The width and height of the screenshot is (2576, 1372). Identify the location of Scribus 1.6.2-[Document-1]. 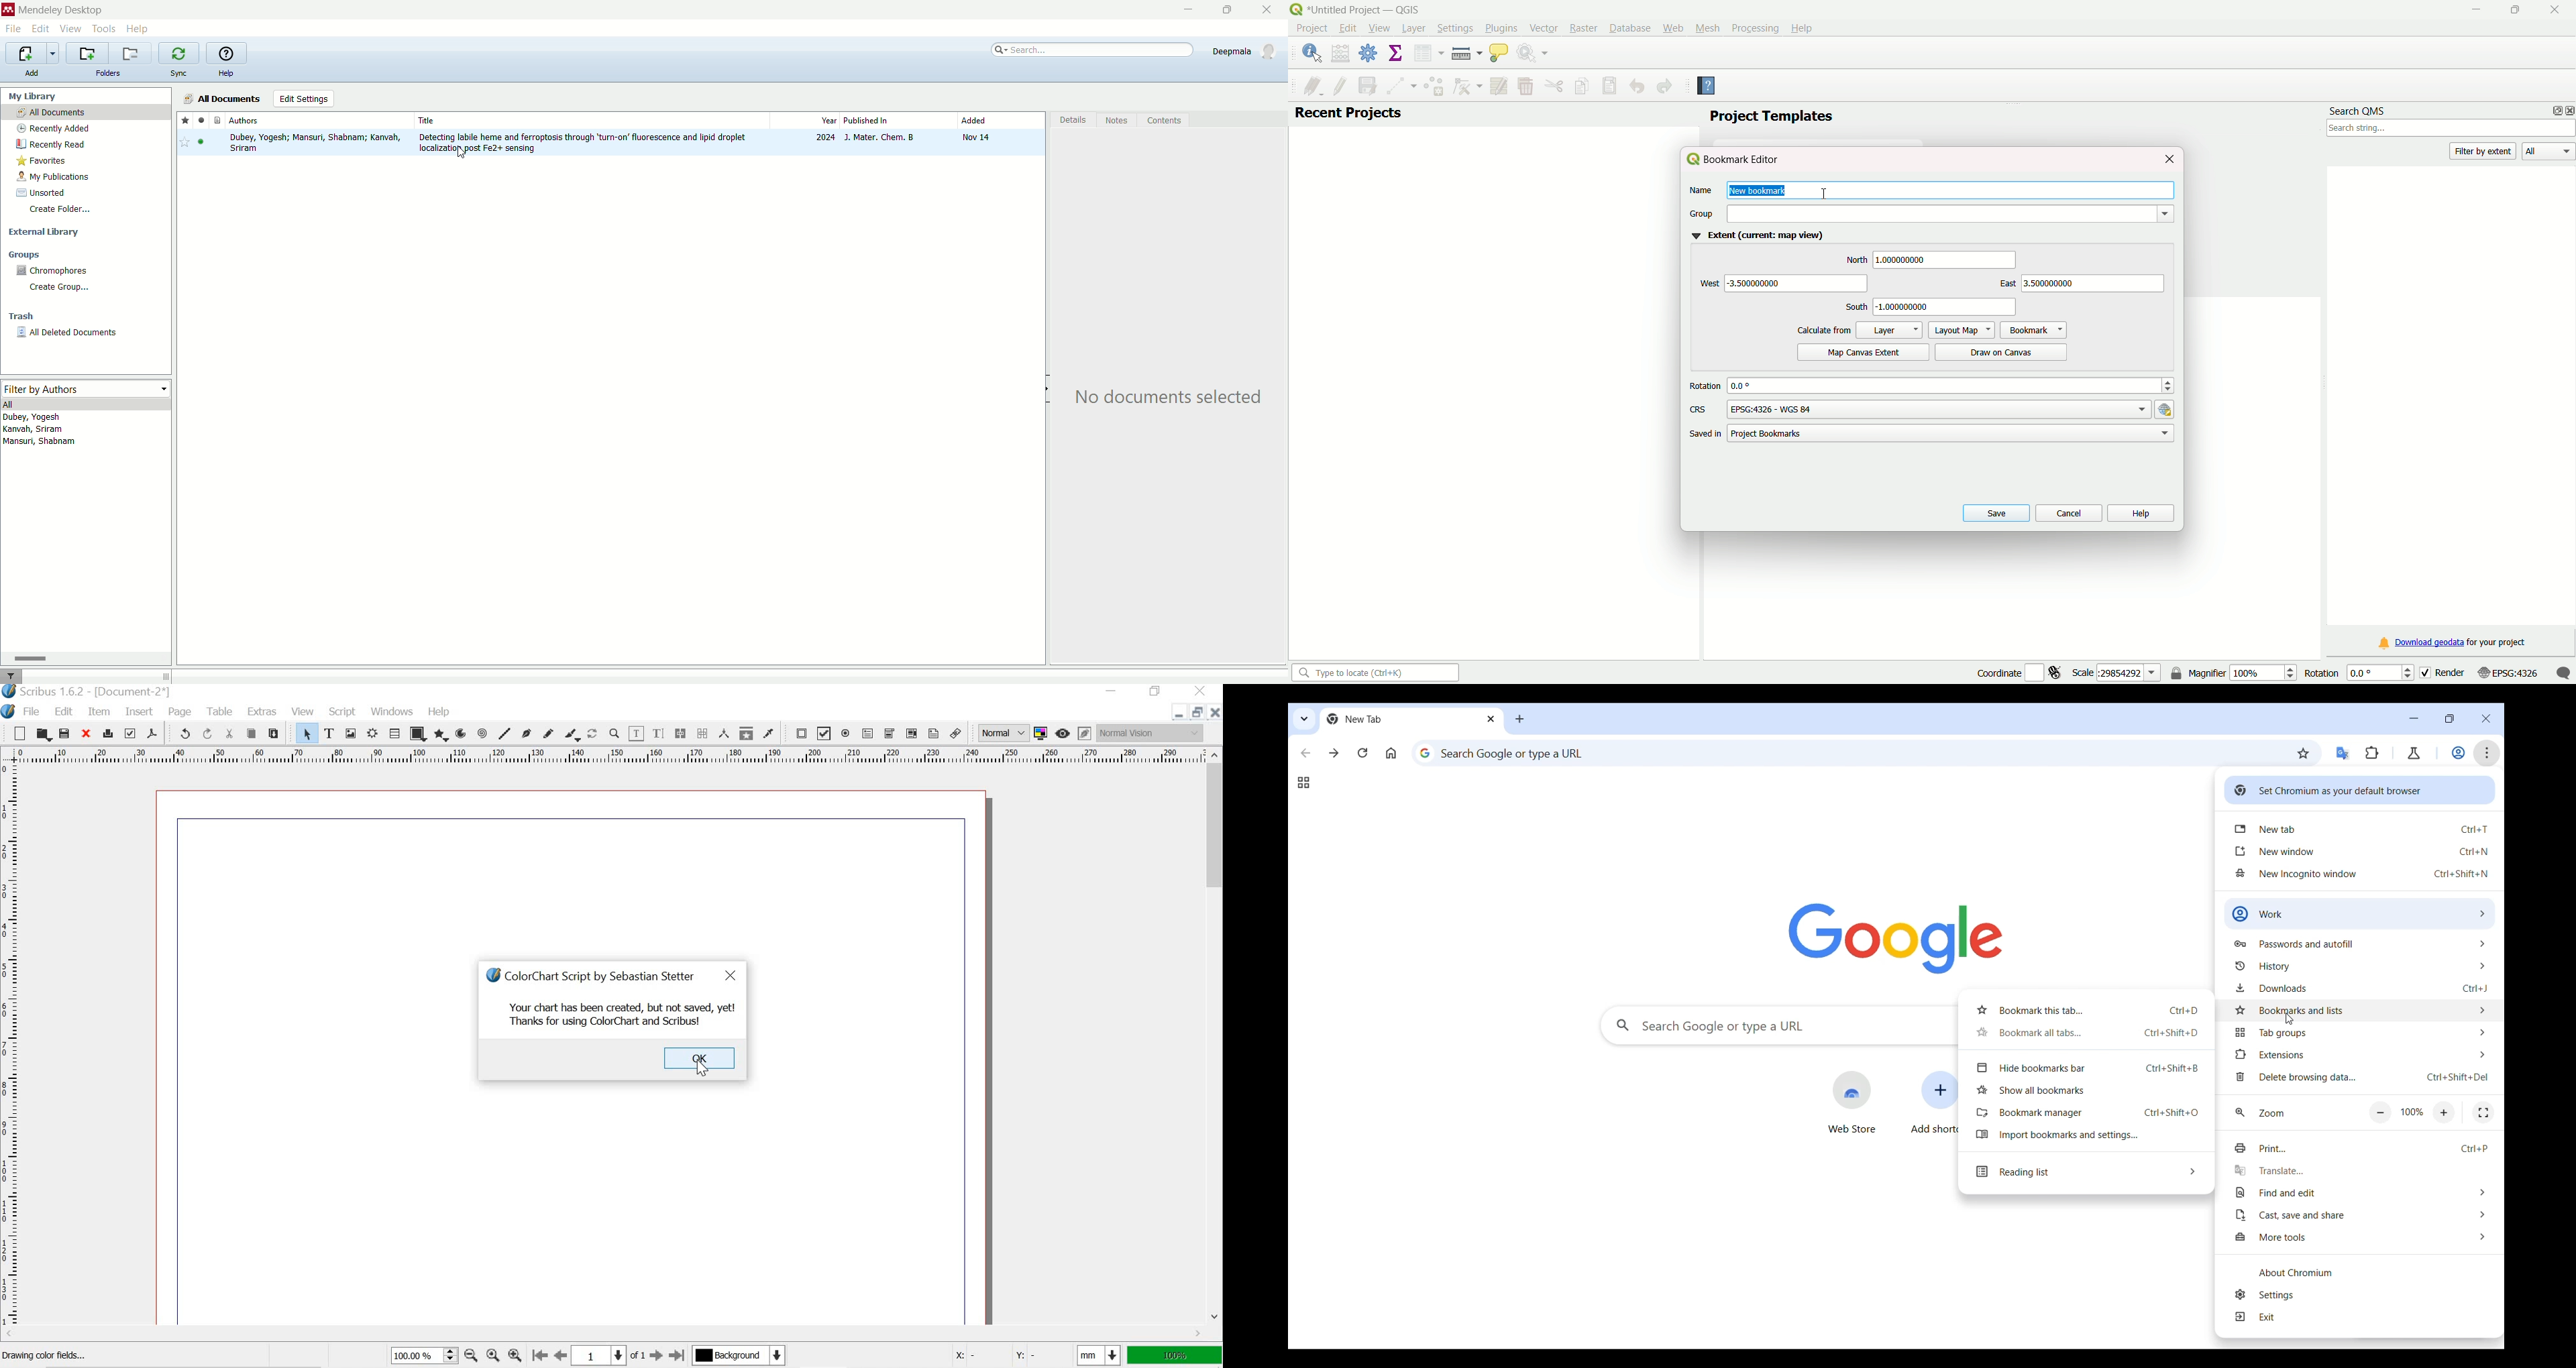
(103, 692).